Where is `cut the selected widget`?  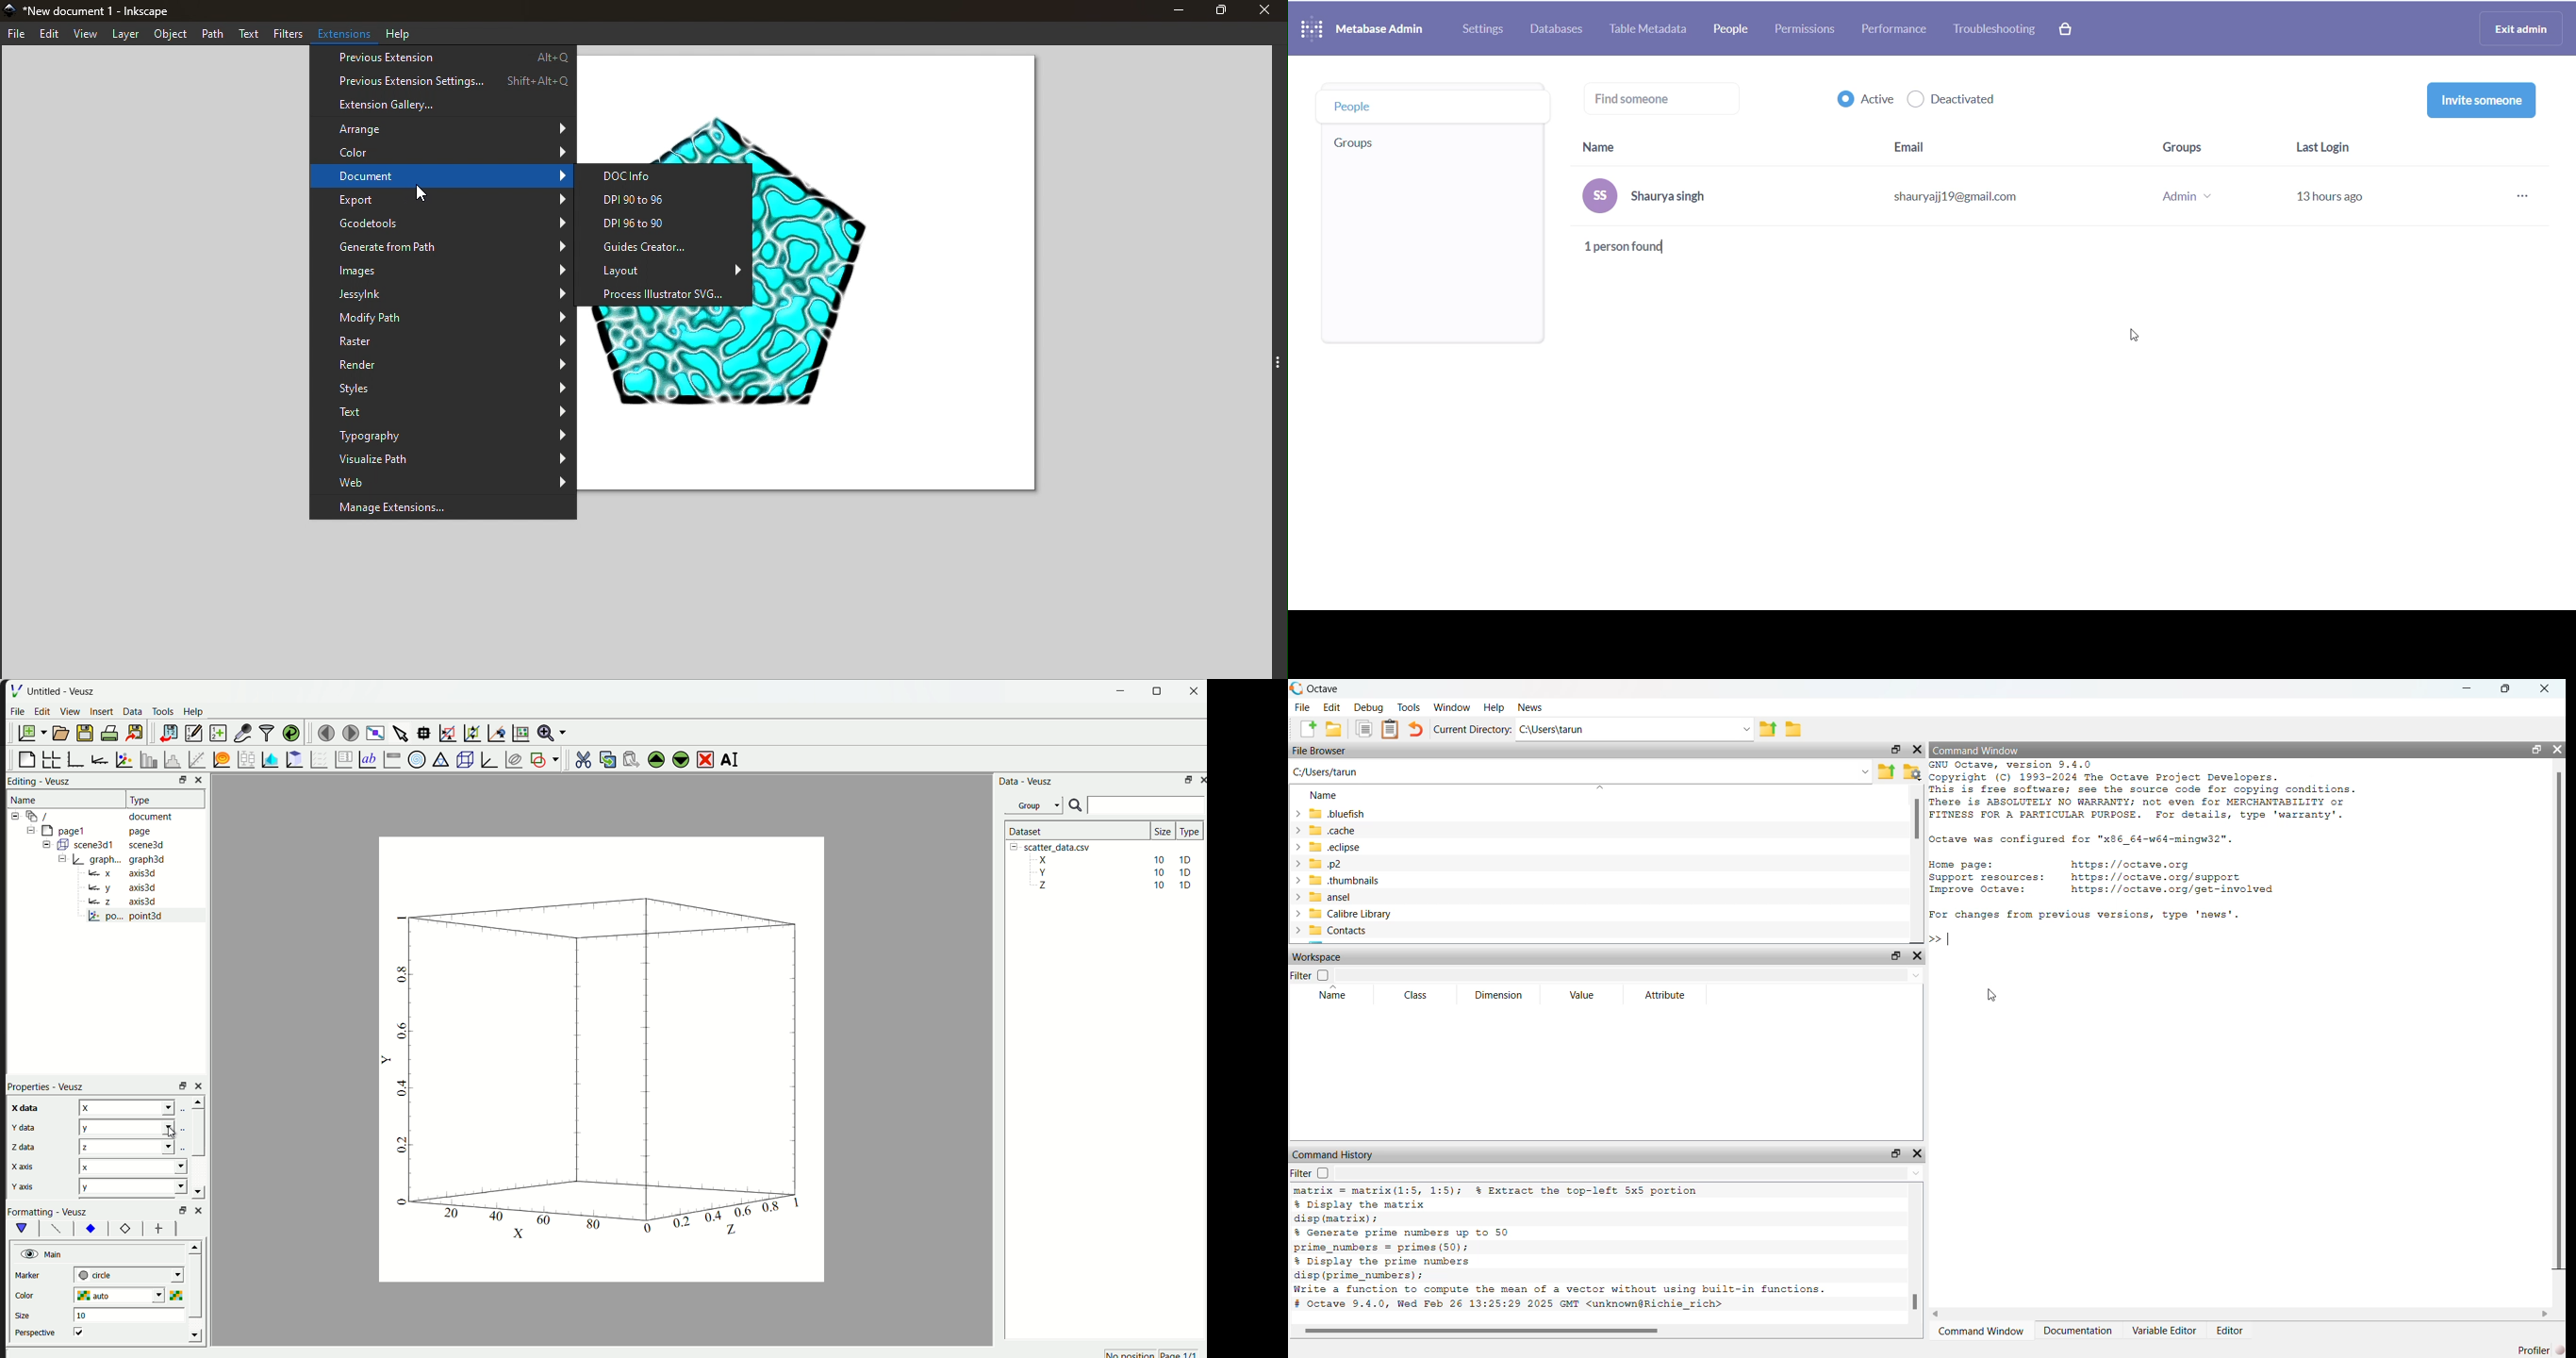
cut the selected widget is located at coordinates (581, 759).